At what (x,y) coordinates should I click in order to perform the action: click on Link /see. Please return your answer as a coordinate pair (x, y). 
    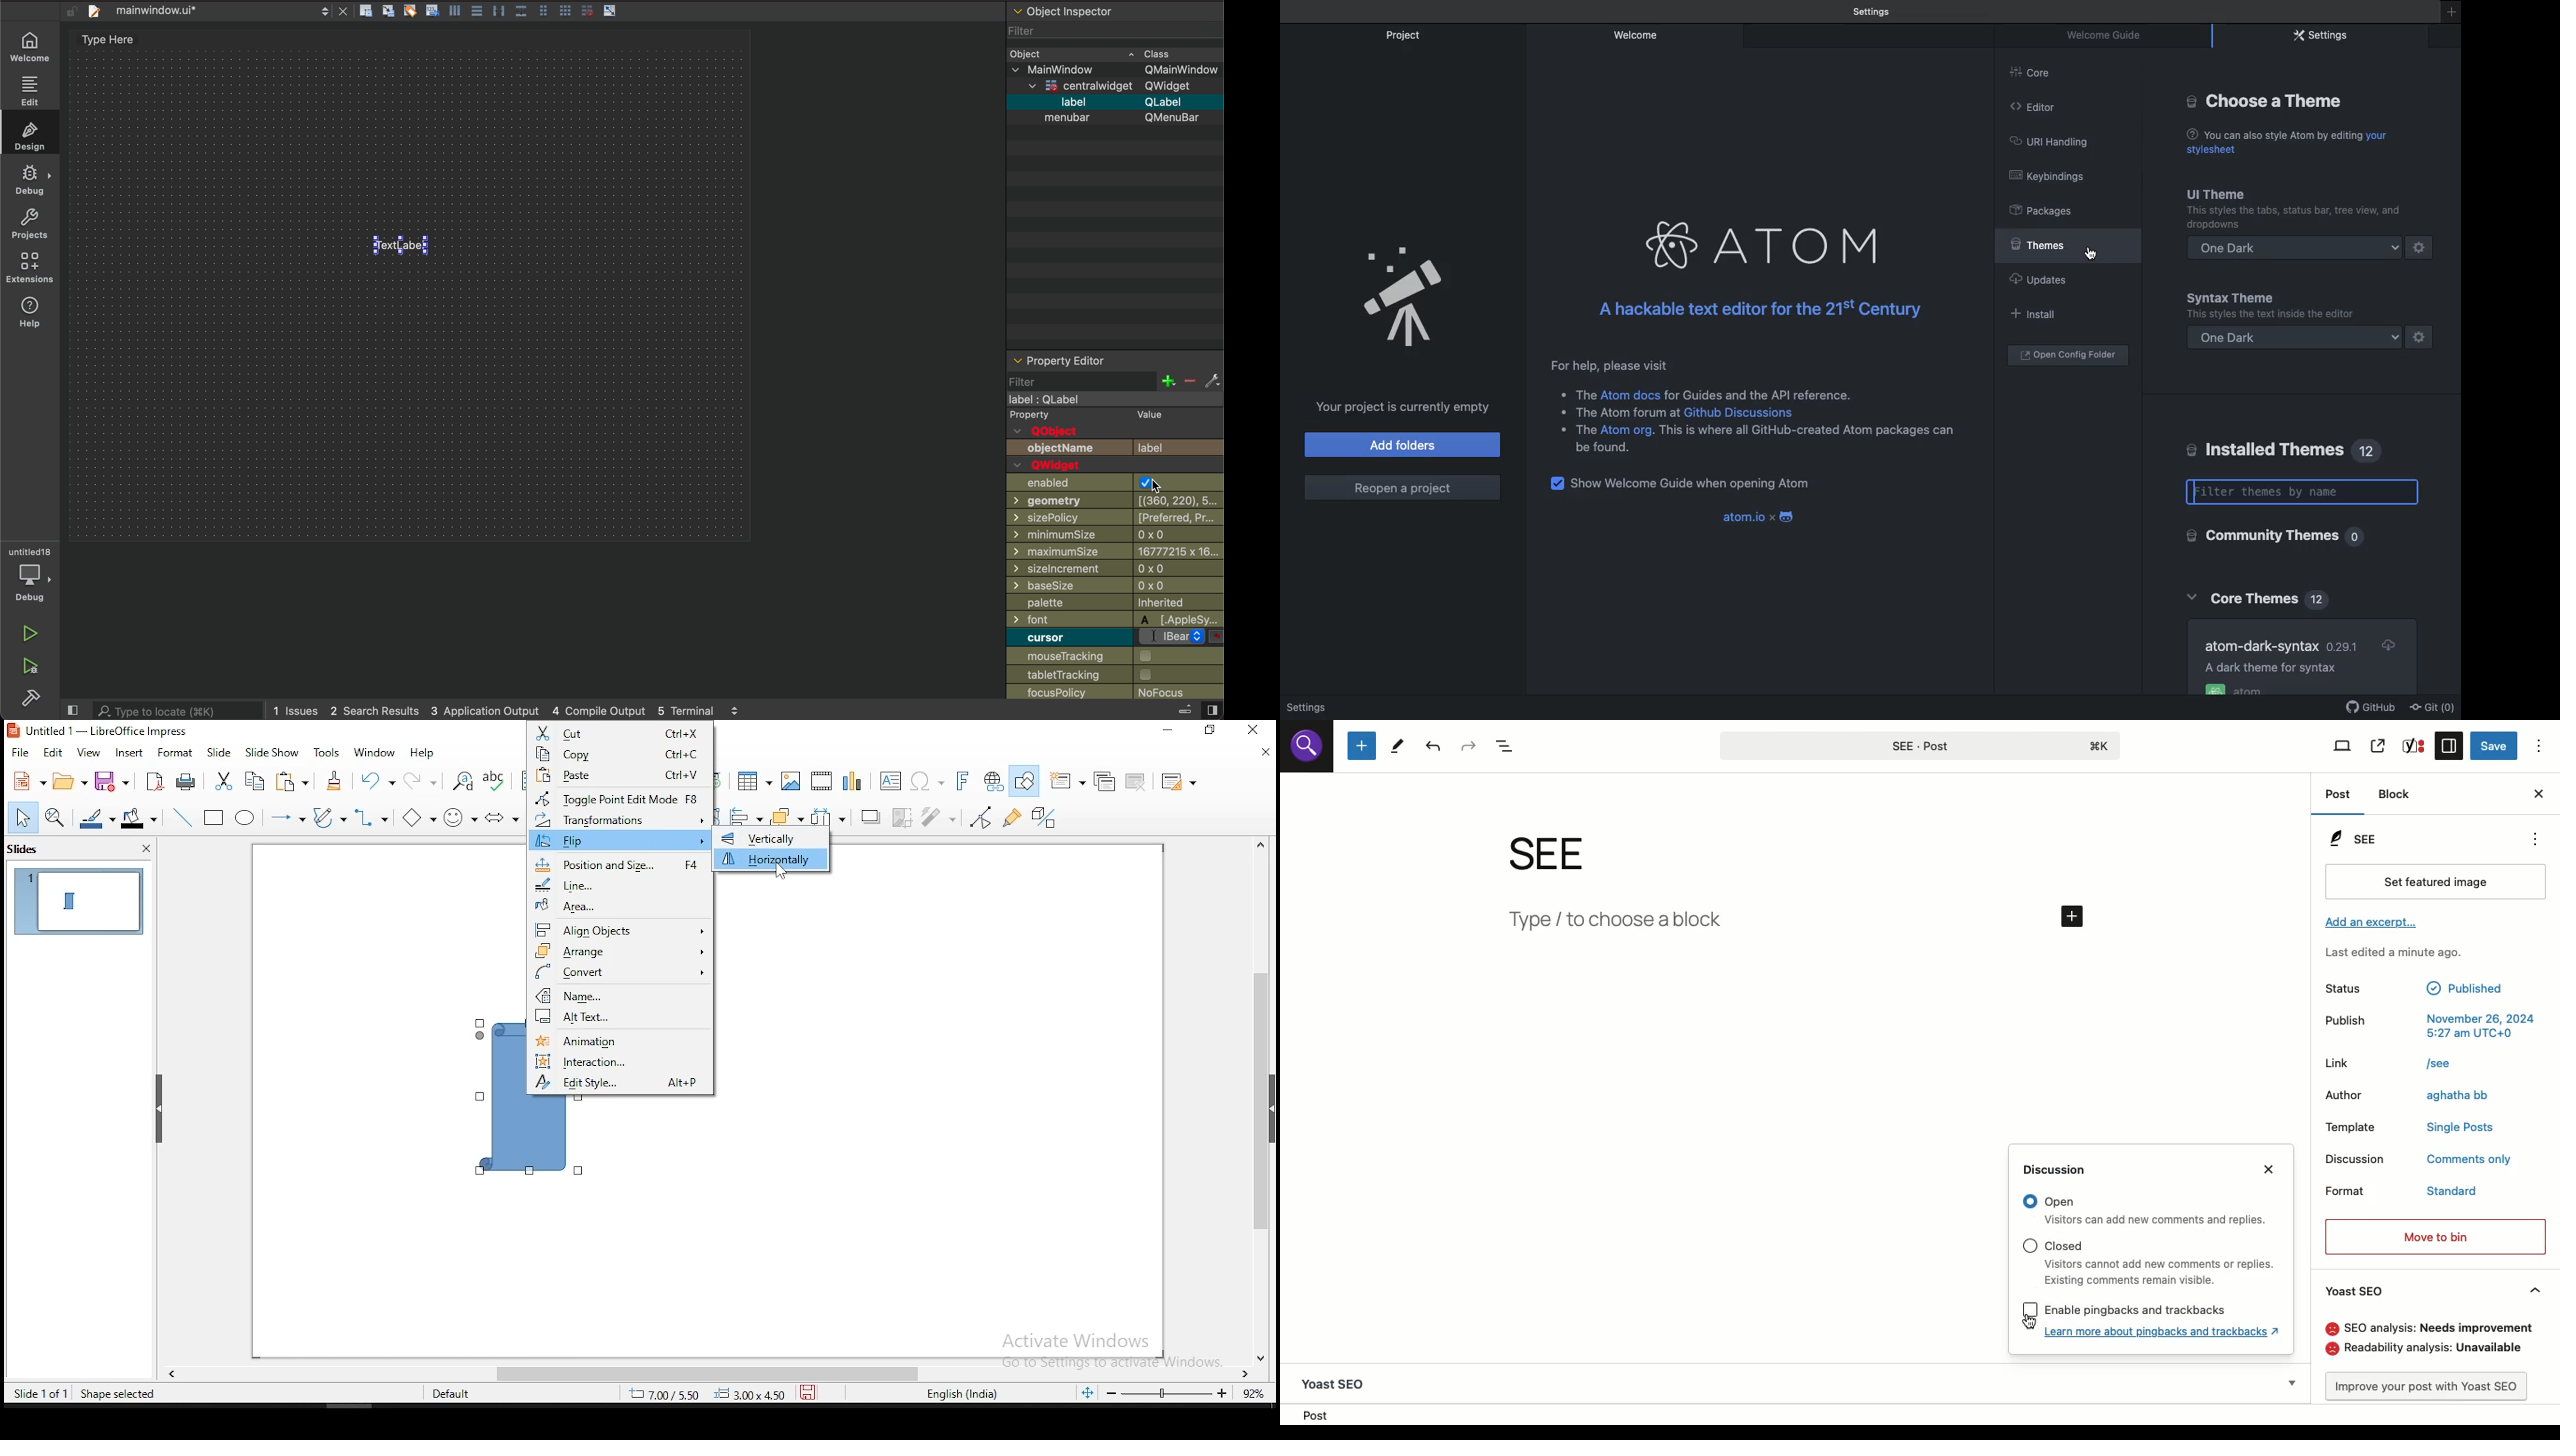
    Looking at the image, I should click on (2397, 1067).